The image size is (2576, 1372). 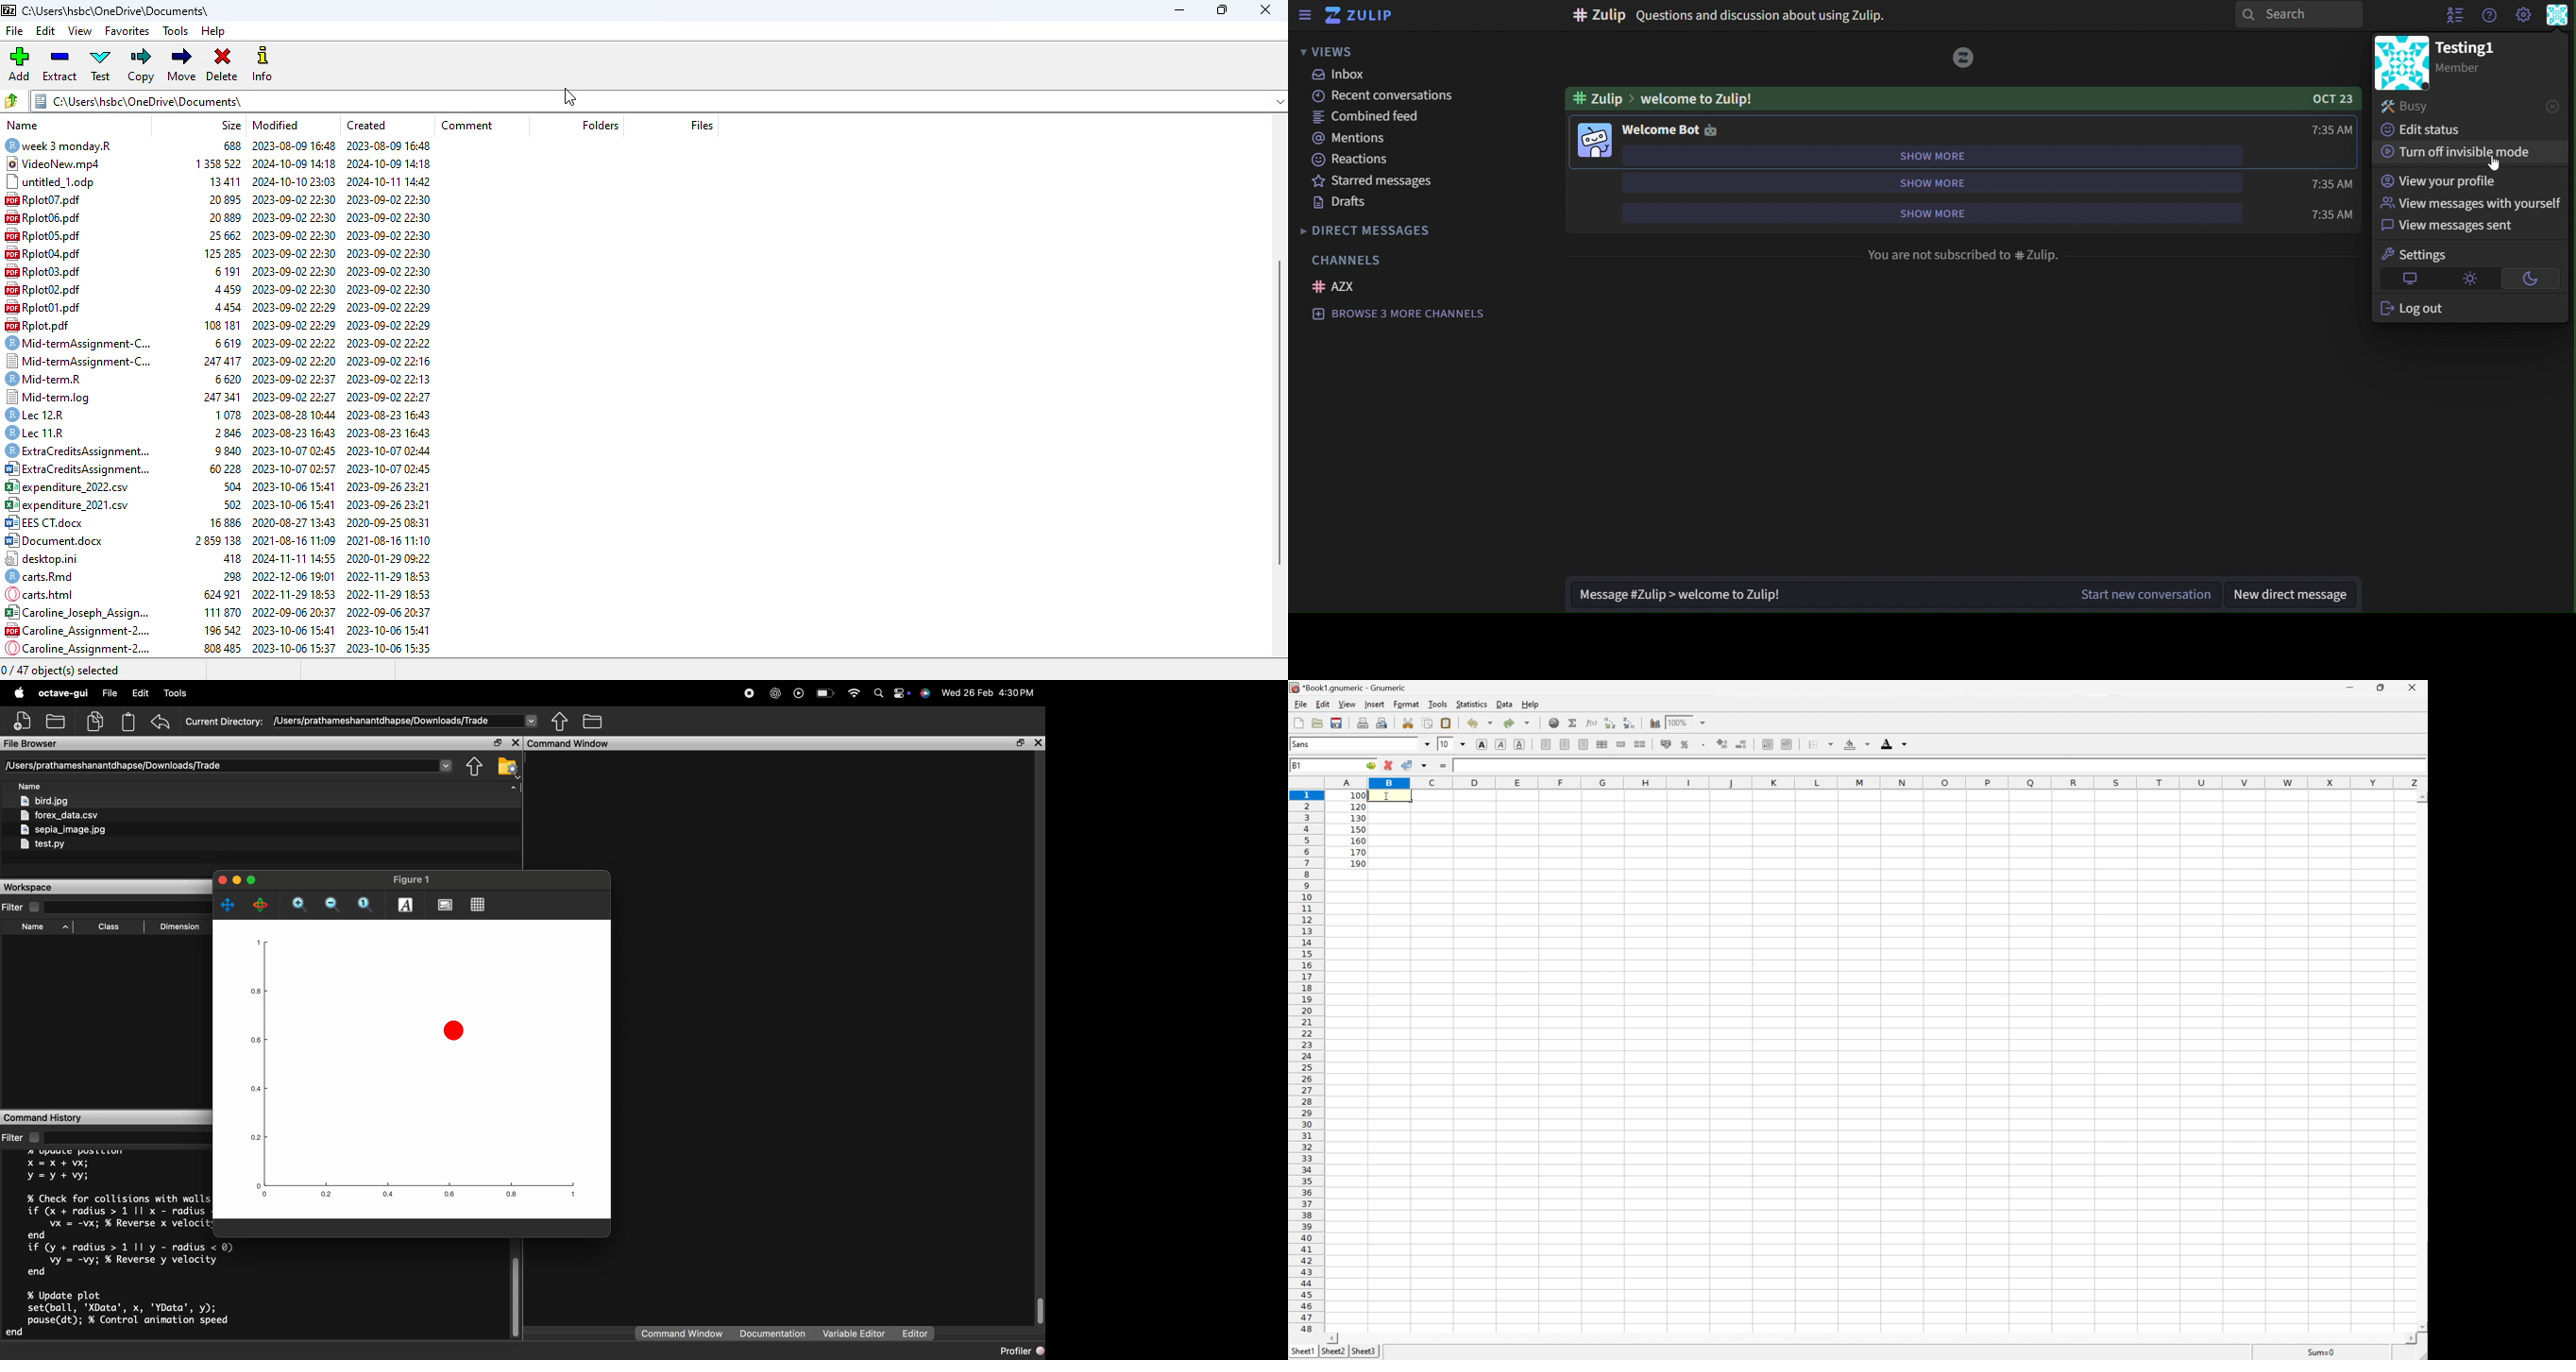 What do you see at coordinates (296, 165) in the screenshot?
I see `2024-10-09 14:18` at bounding box center [296, 165].